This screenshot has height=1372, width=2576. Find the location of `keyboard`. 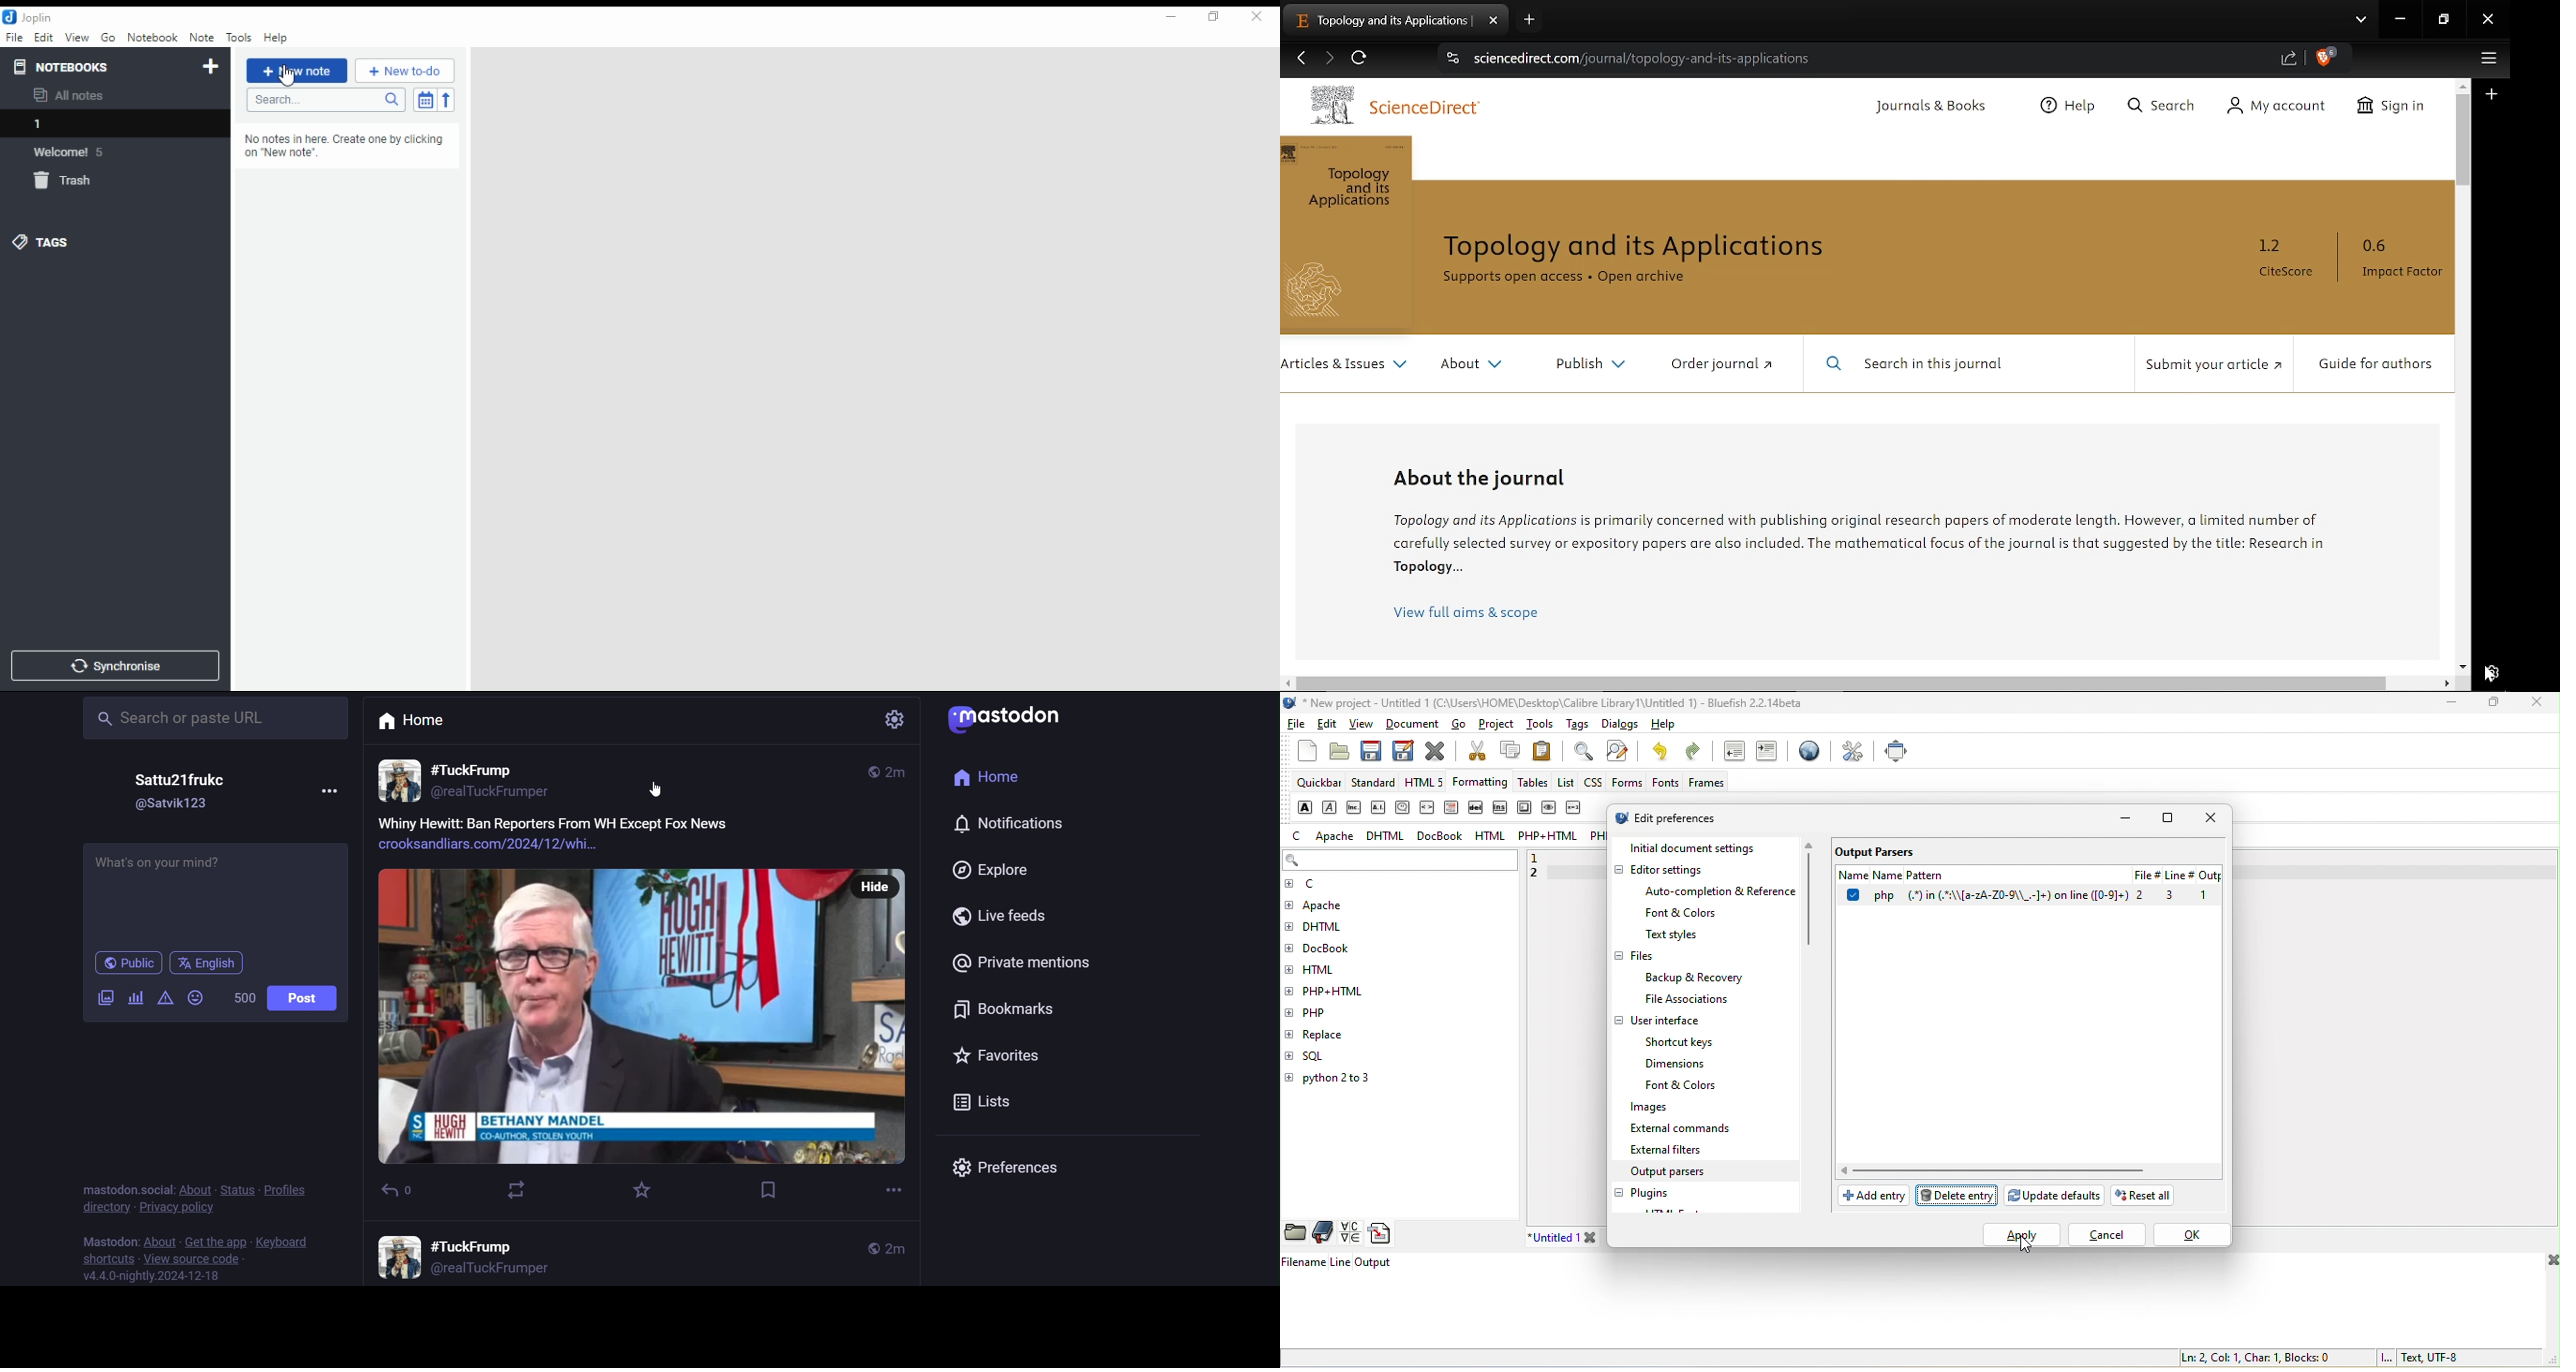

keyboard is located at coordinates (286, 1243).